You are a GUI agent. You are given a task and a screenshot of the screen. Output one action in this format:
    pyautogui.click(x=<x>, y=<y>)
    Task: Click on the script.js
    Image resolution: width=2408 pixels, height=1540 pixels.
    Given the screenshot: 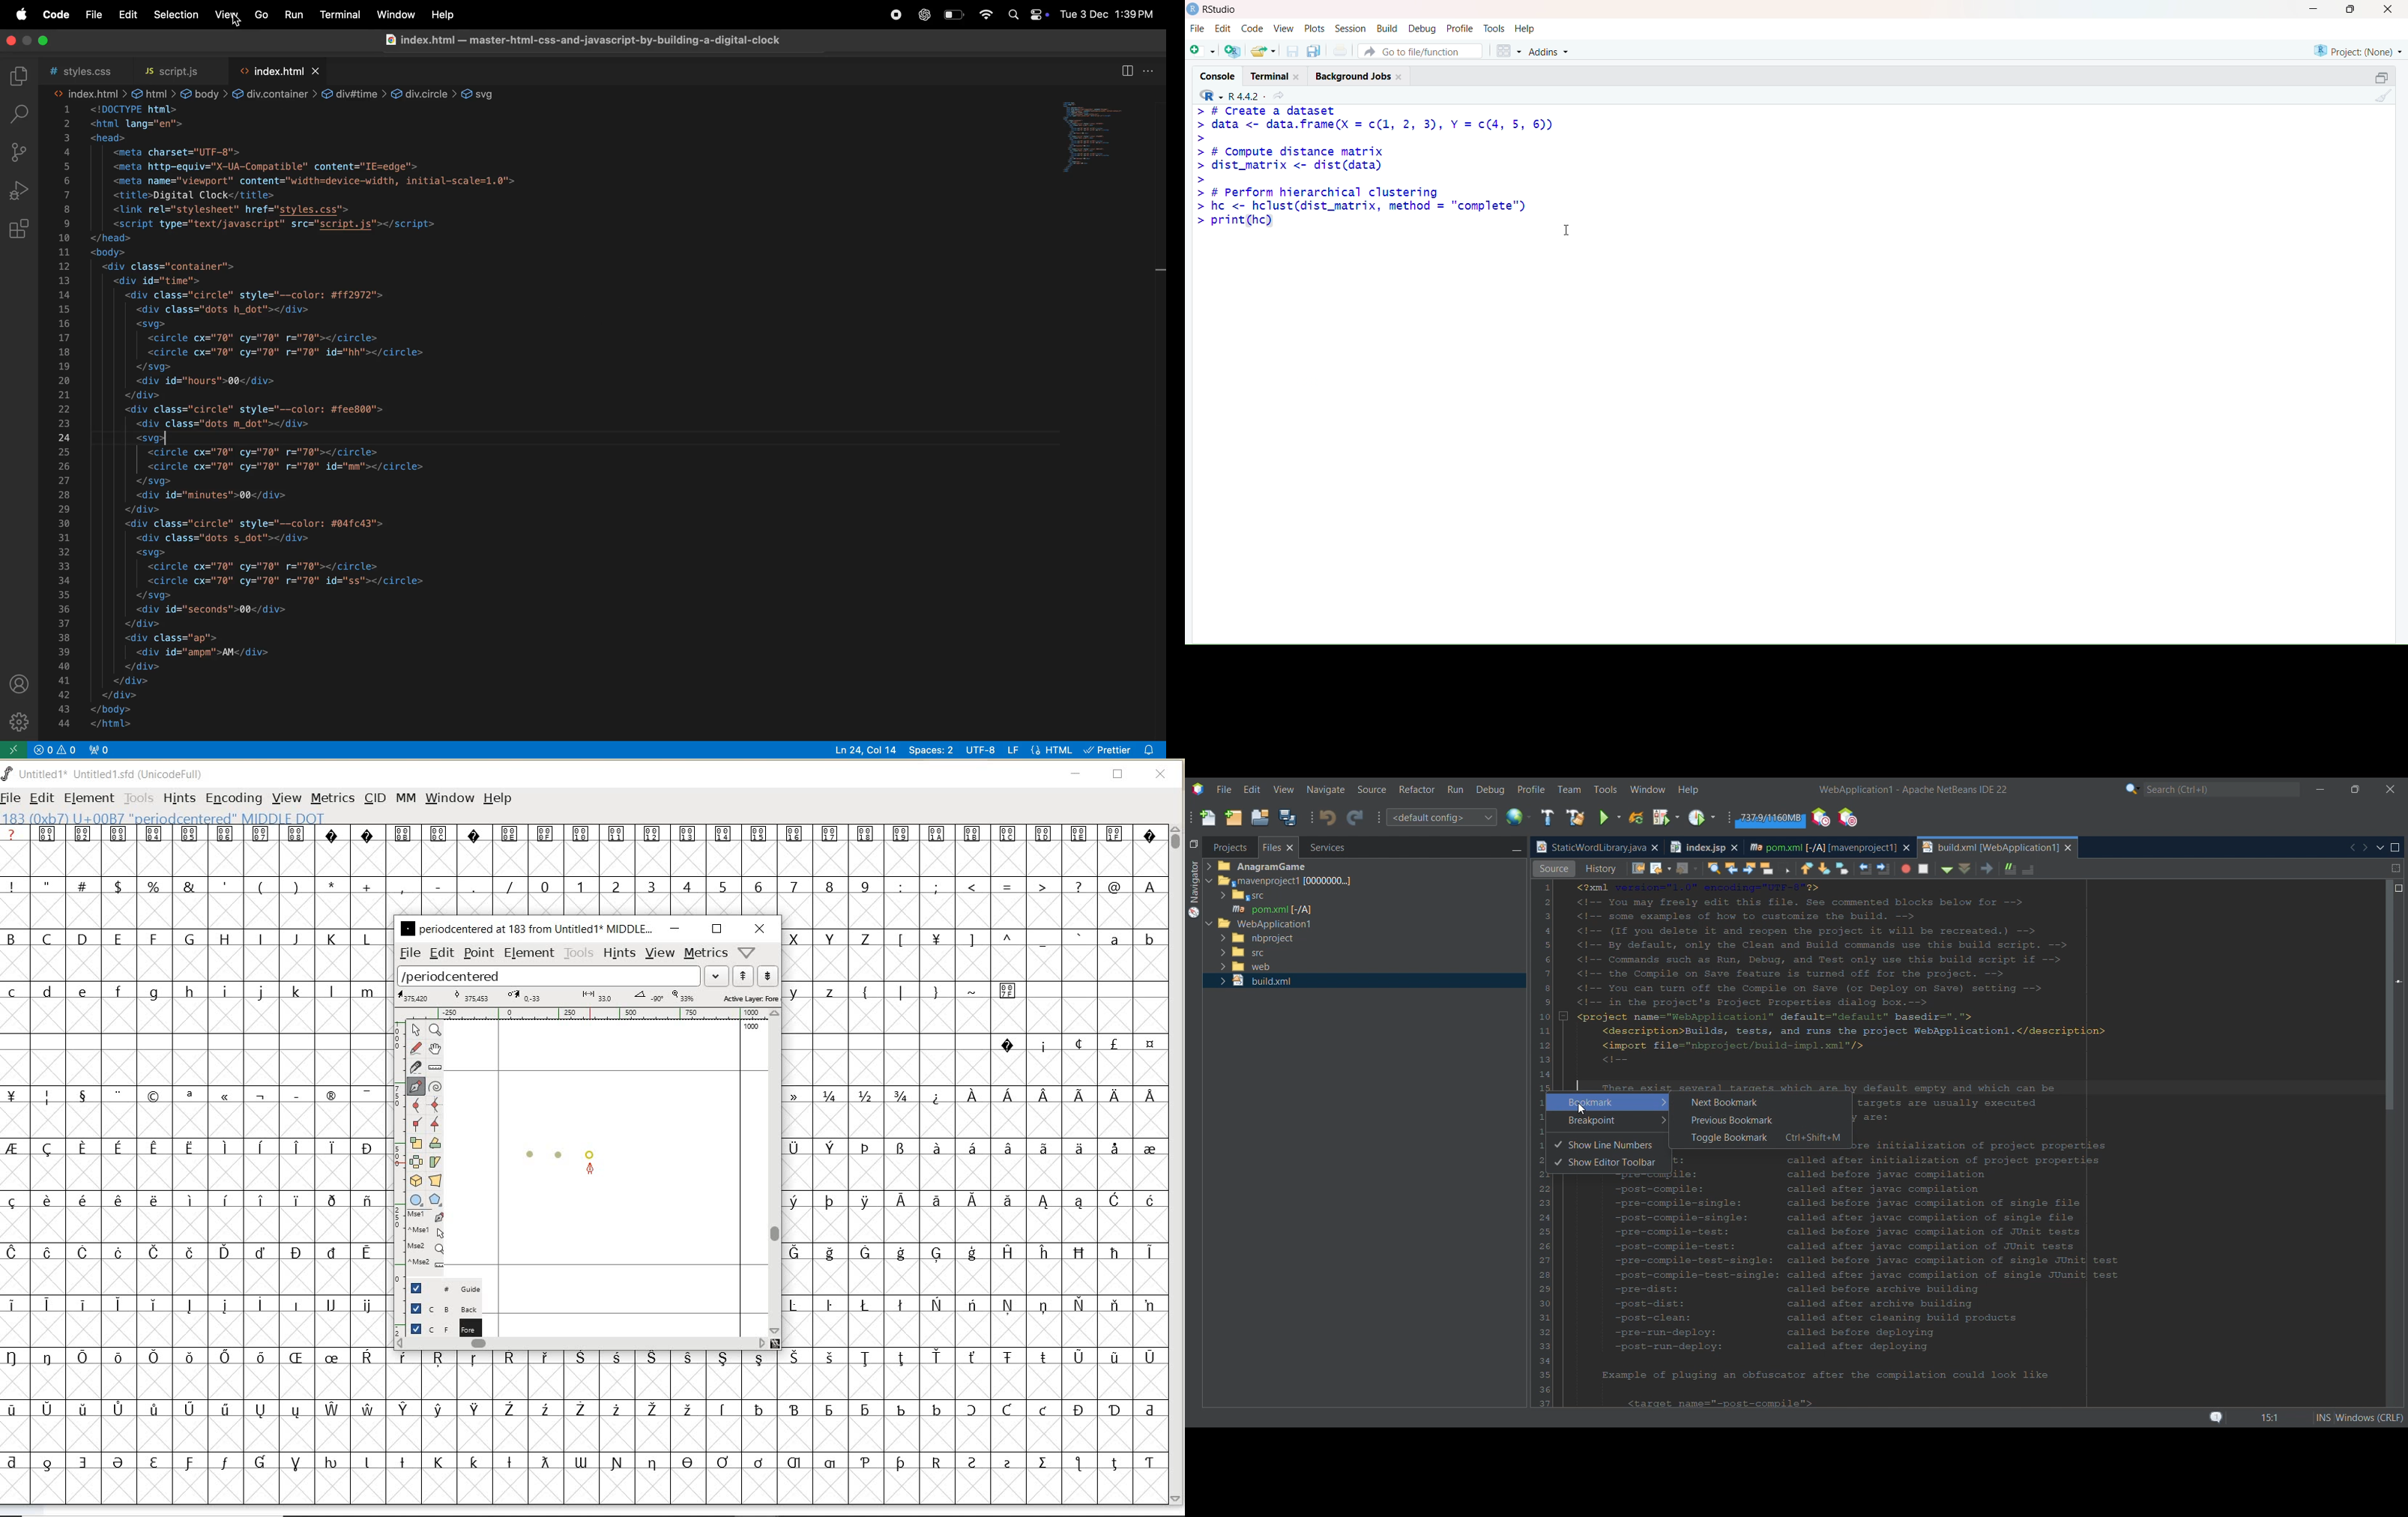 What is the action you would take?
    pyautogui.click(x=177, y=68)
    